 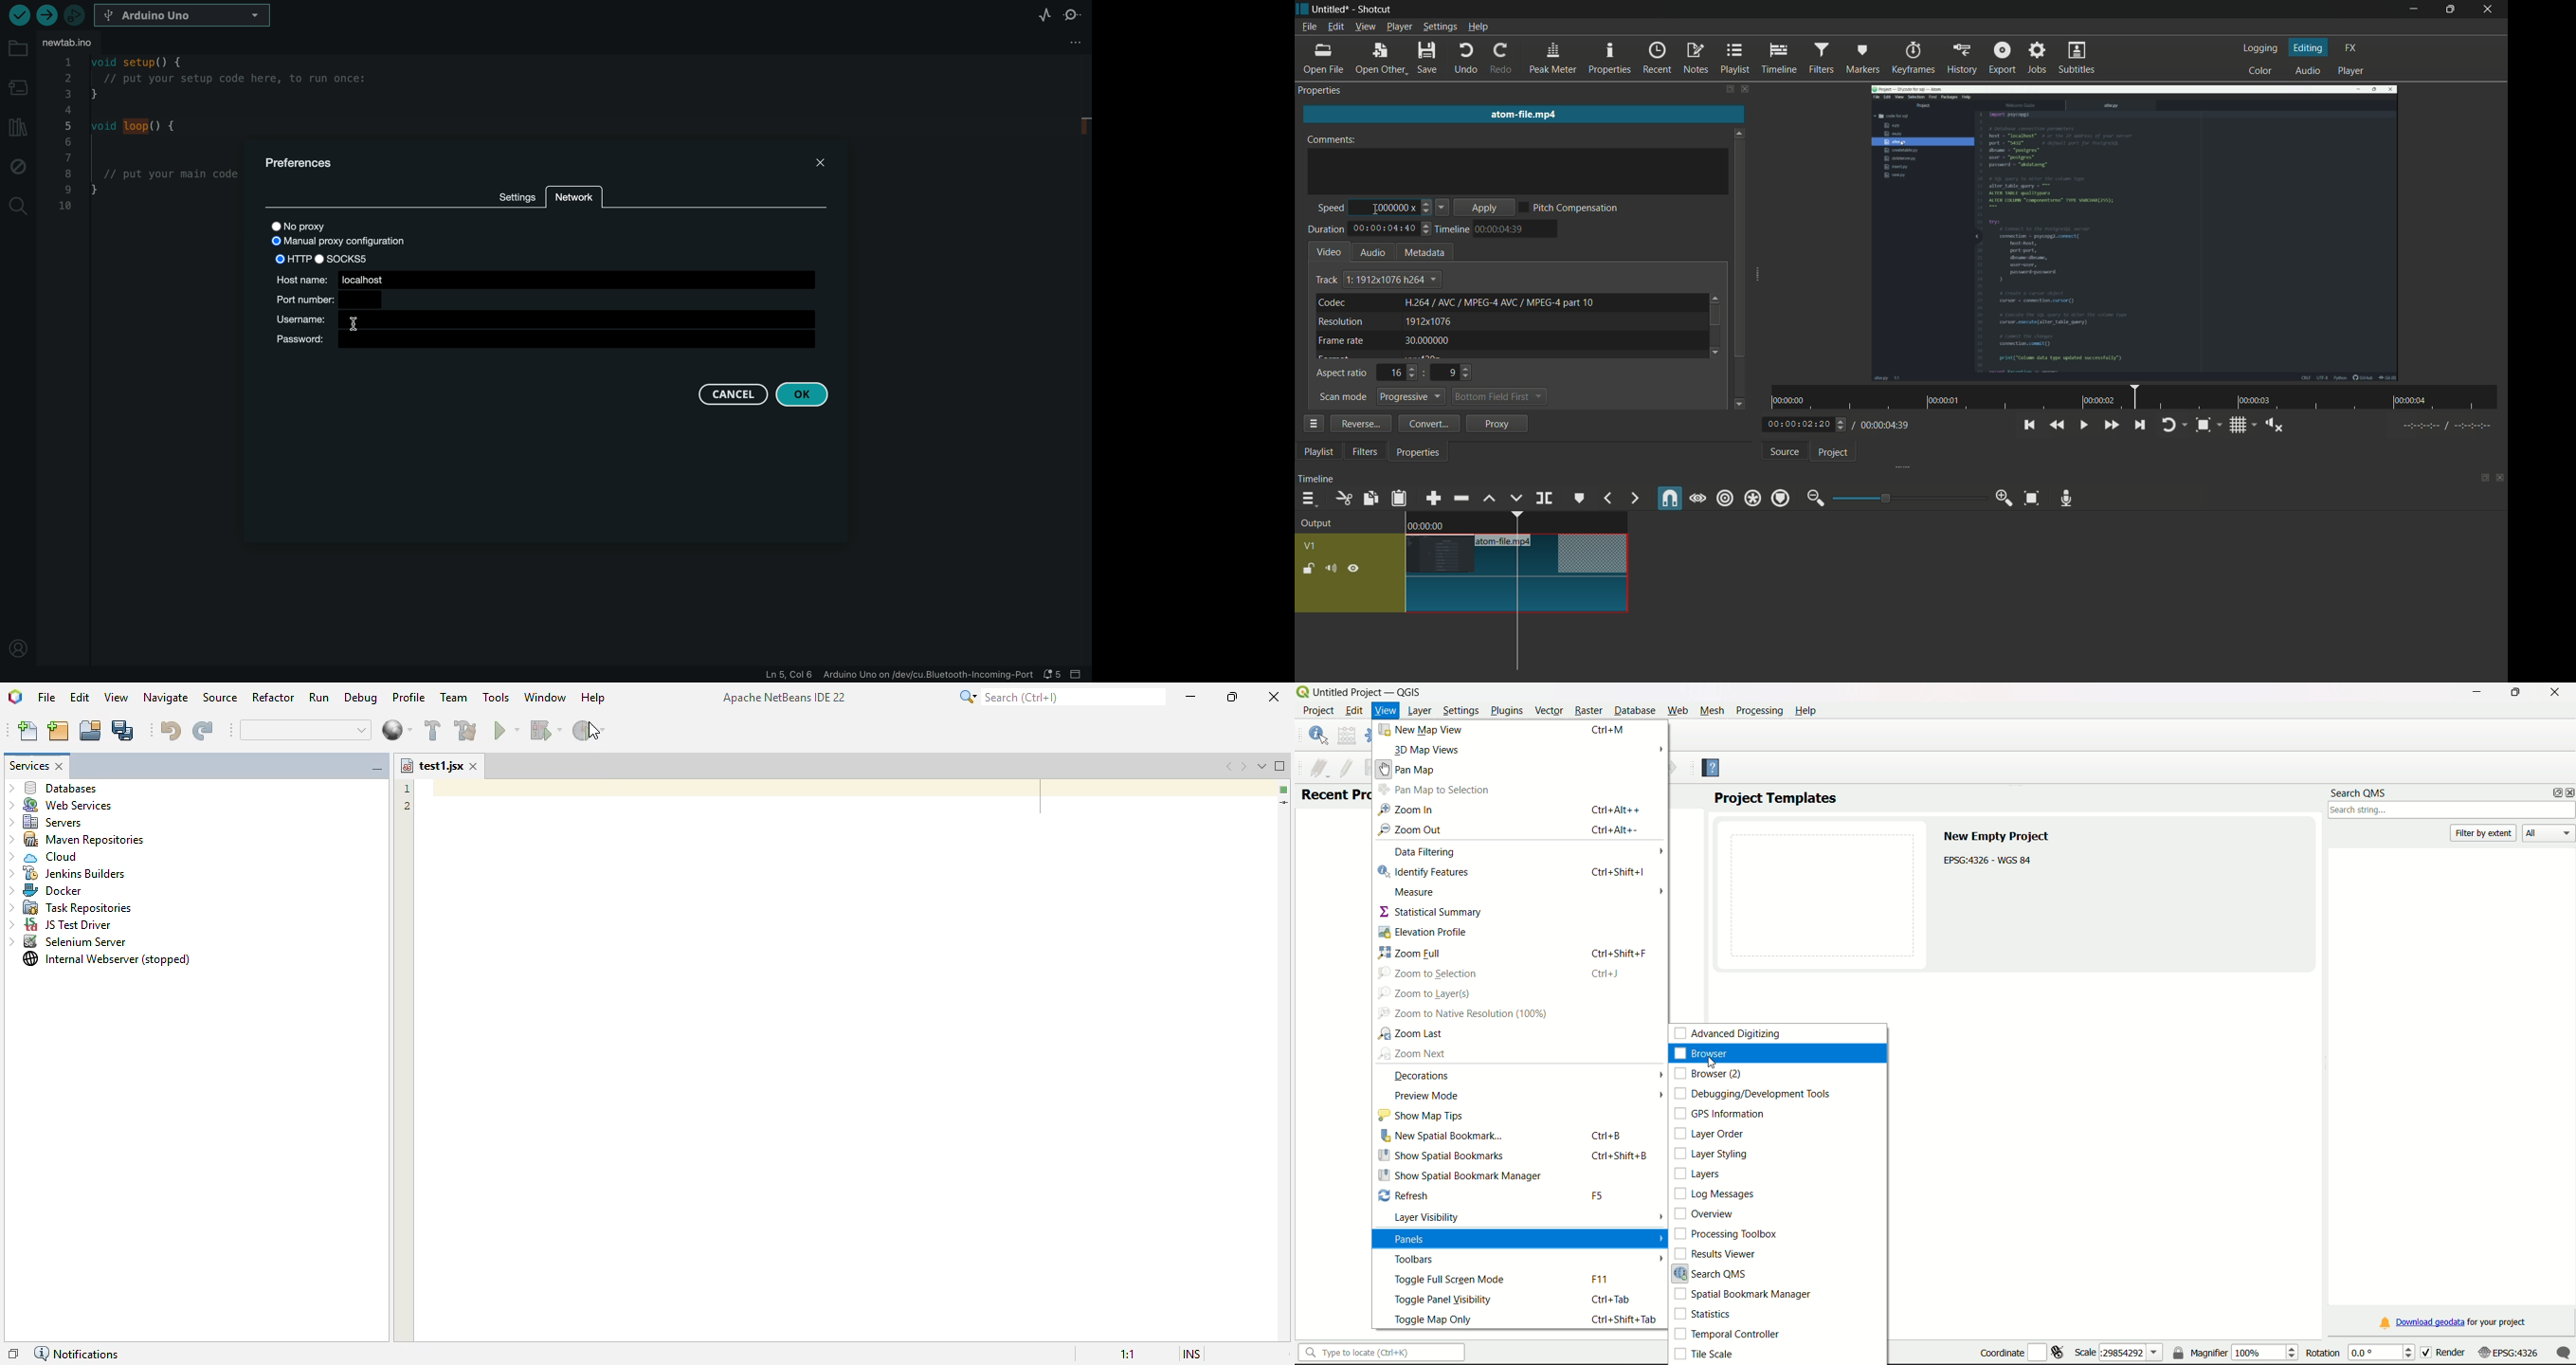 What do you see at coordinates (1496, 423) in the screenshot?
I see `proxy` at bounding box center [1496, 423].